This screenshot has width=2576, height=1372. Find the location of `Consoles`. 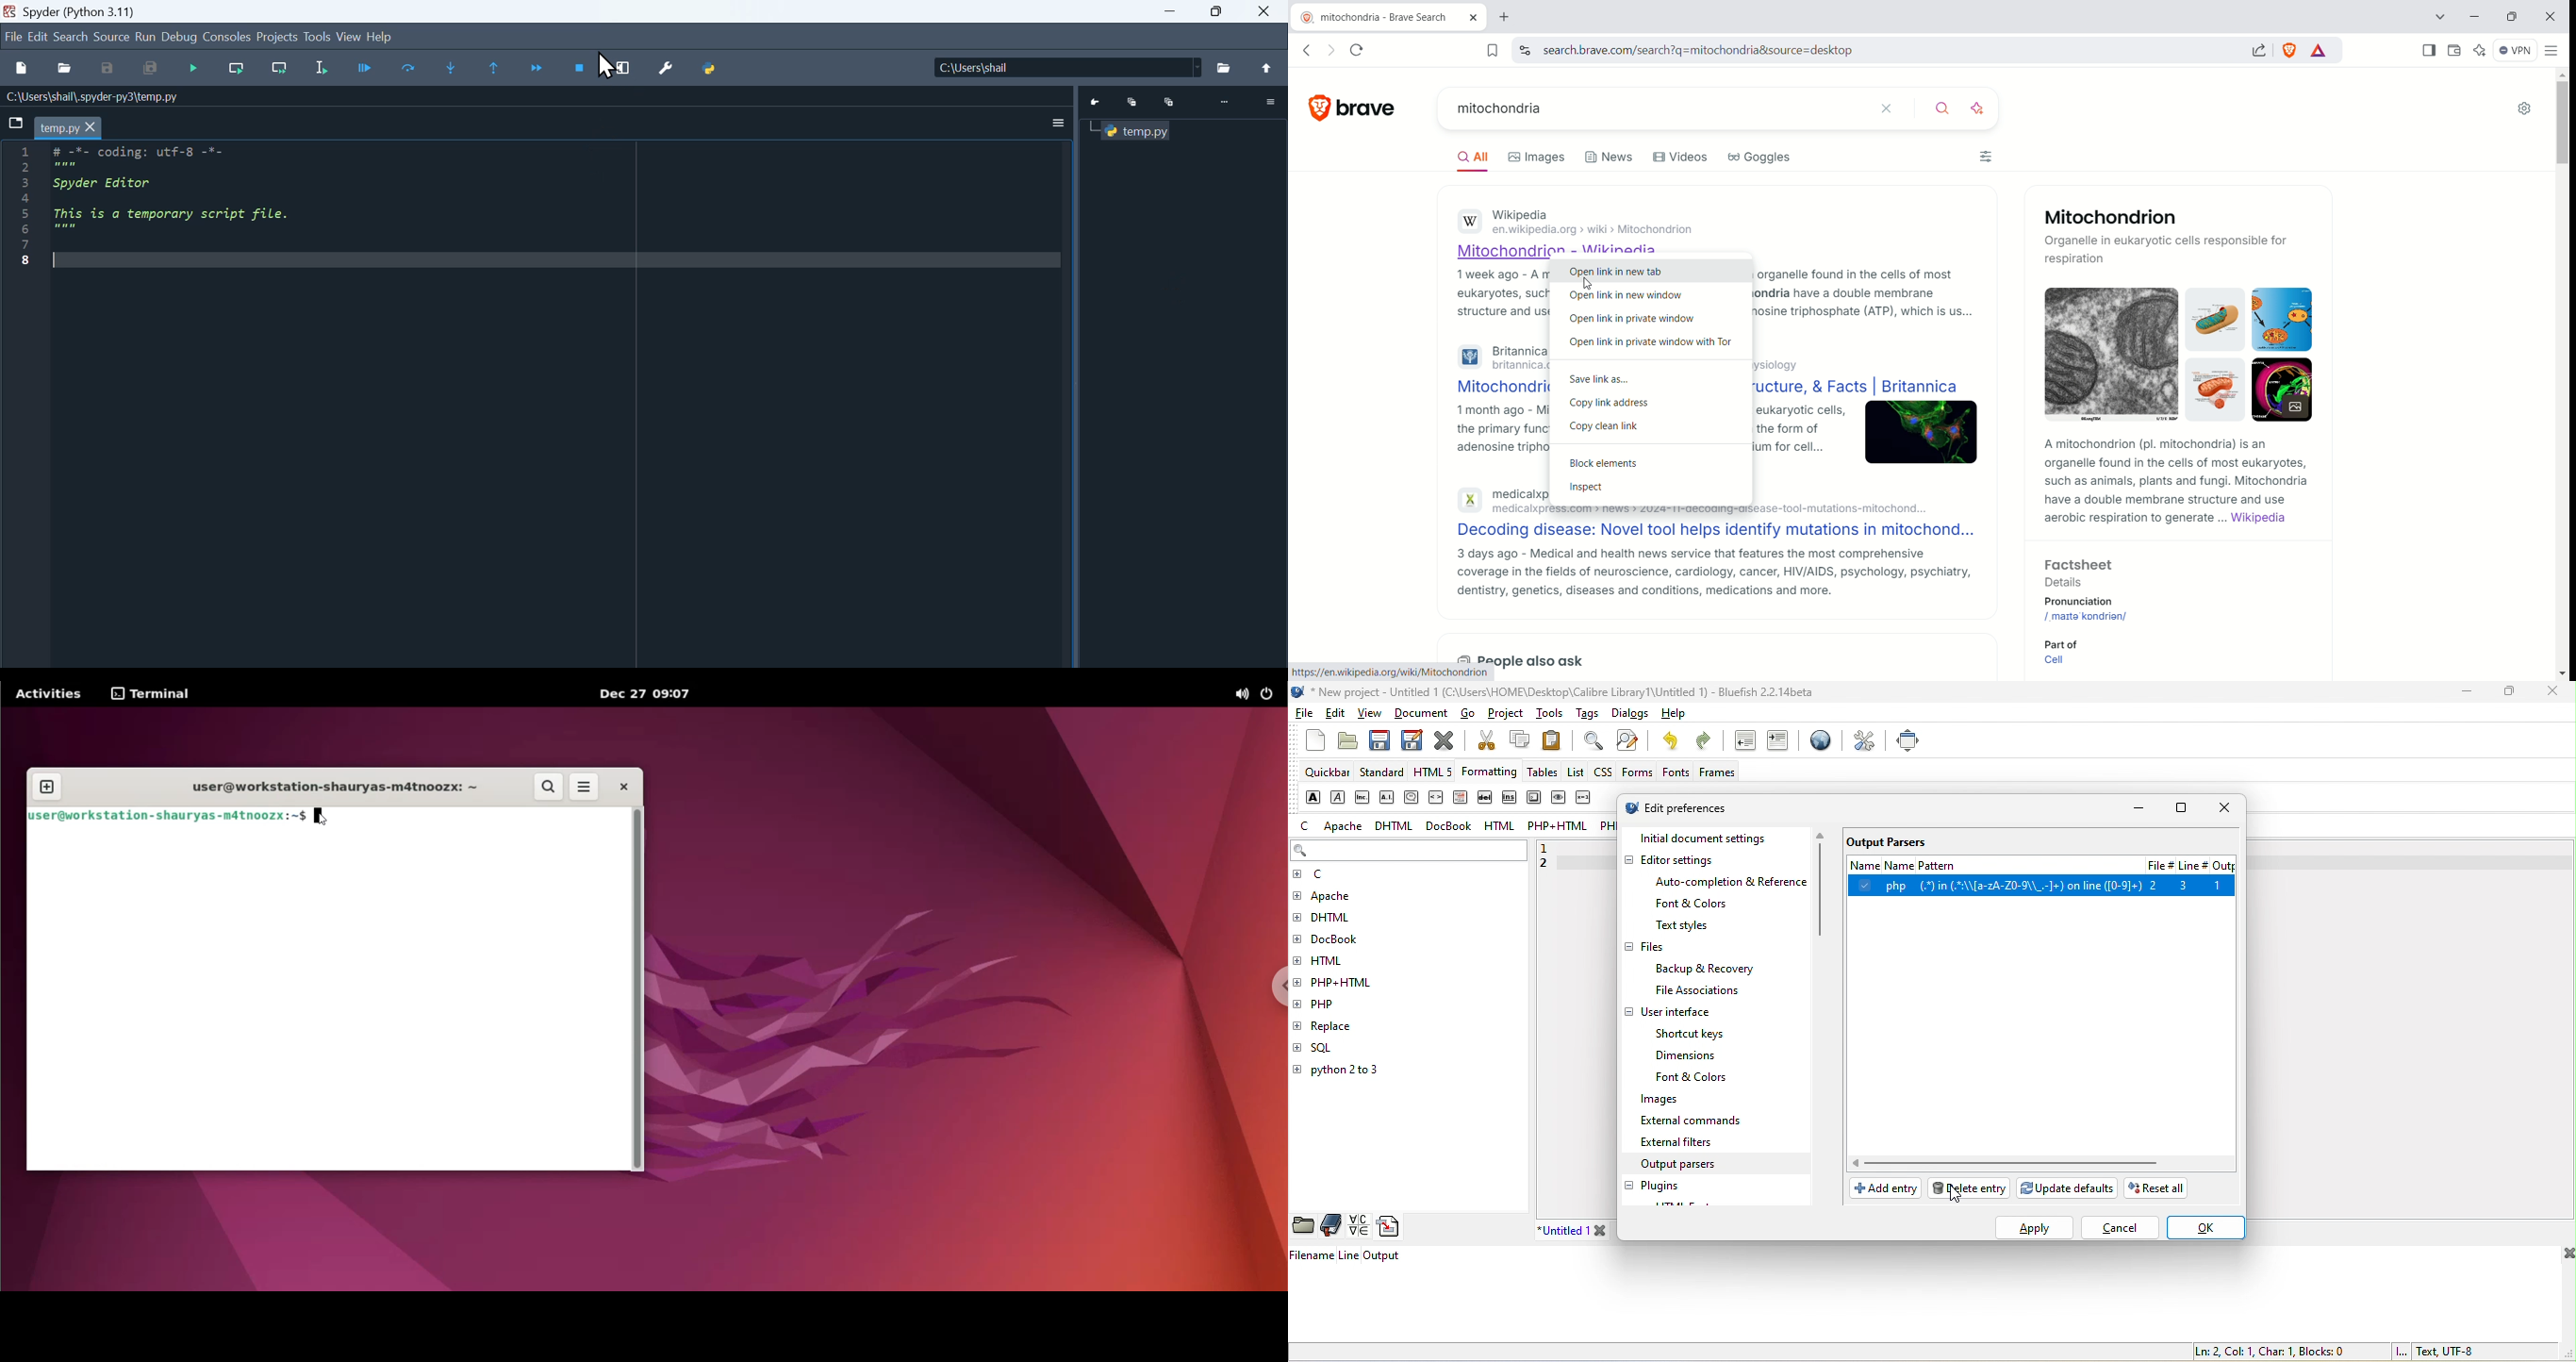

Consoles is located at coordinates (228, 37).